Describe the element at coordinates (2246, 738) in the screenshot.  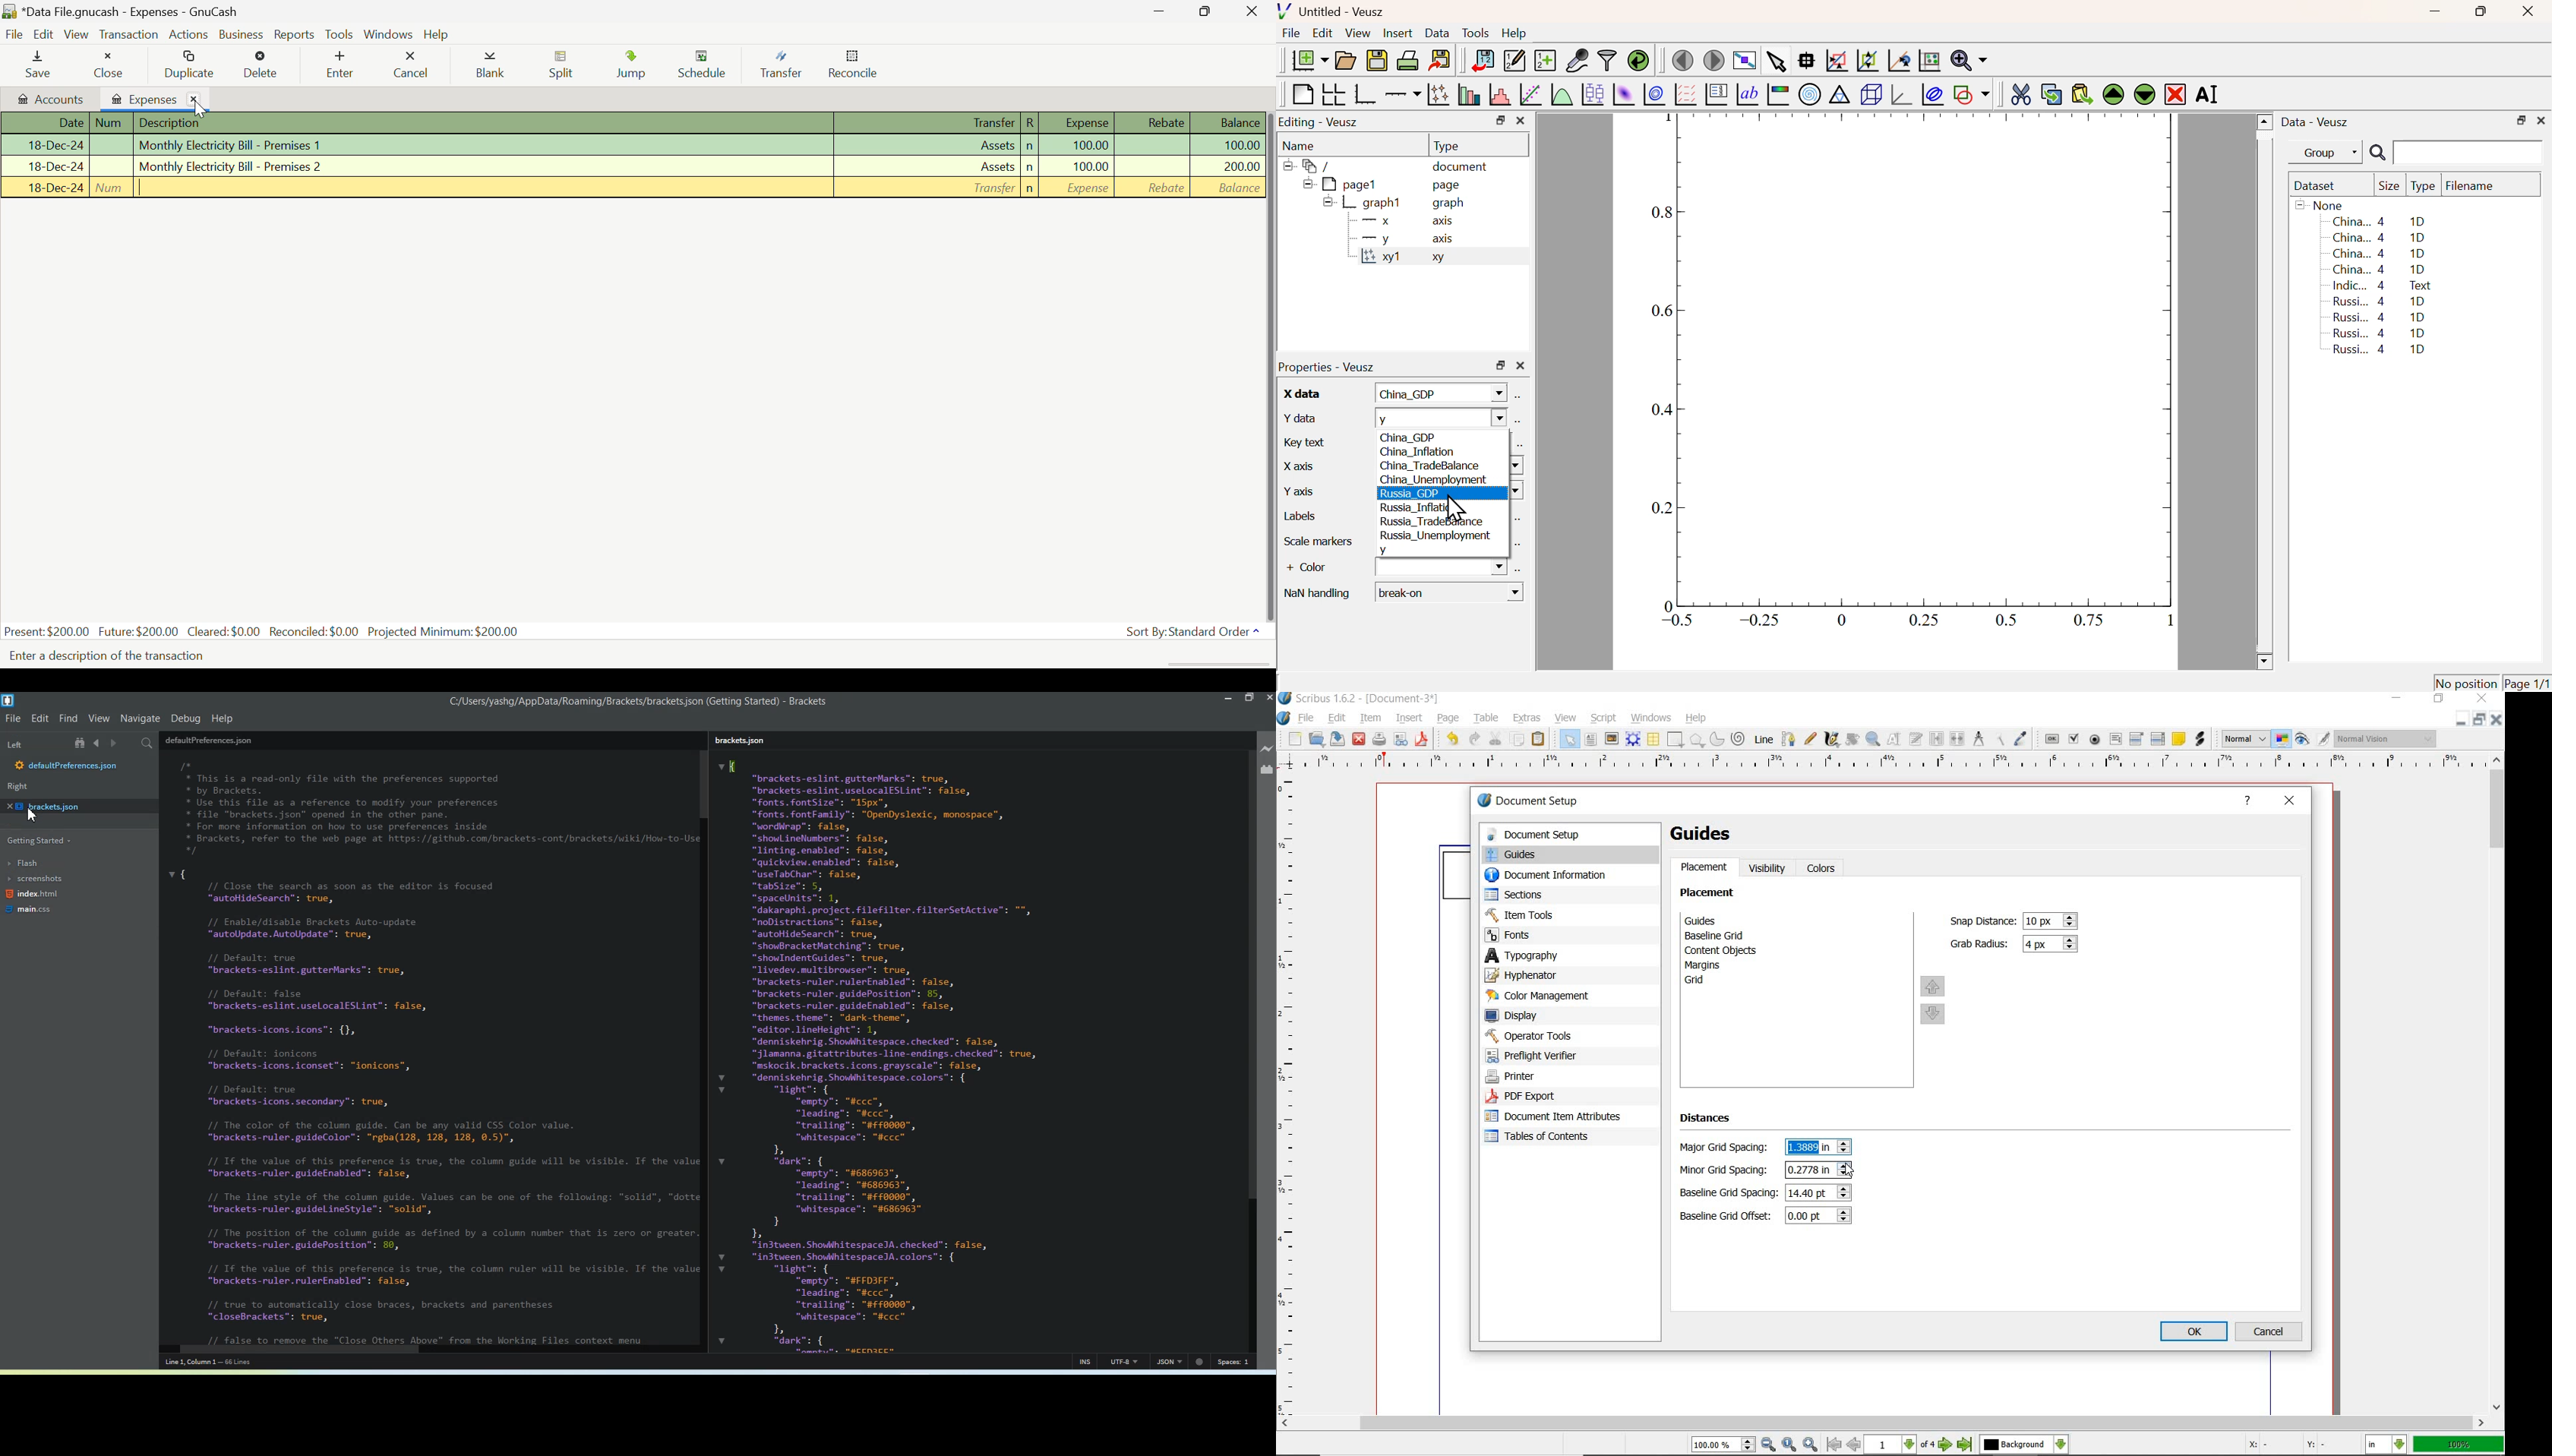
I see `select image preview mode` at that location.